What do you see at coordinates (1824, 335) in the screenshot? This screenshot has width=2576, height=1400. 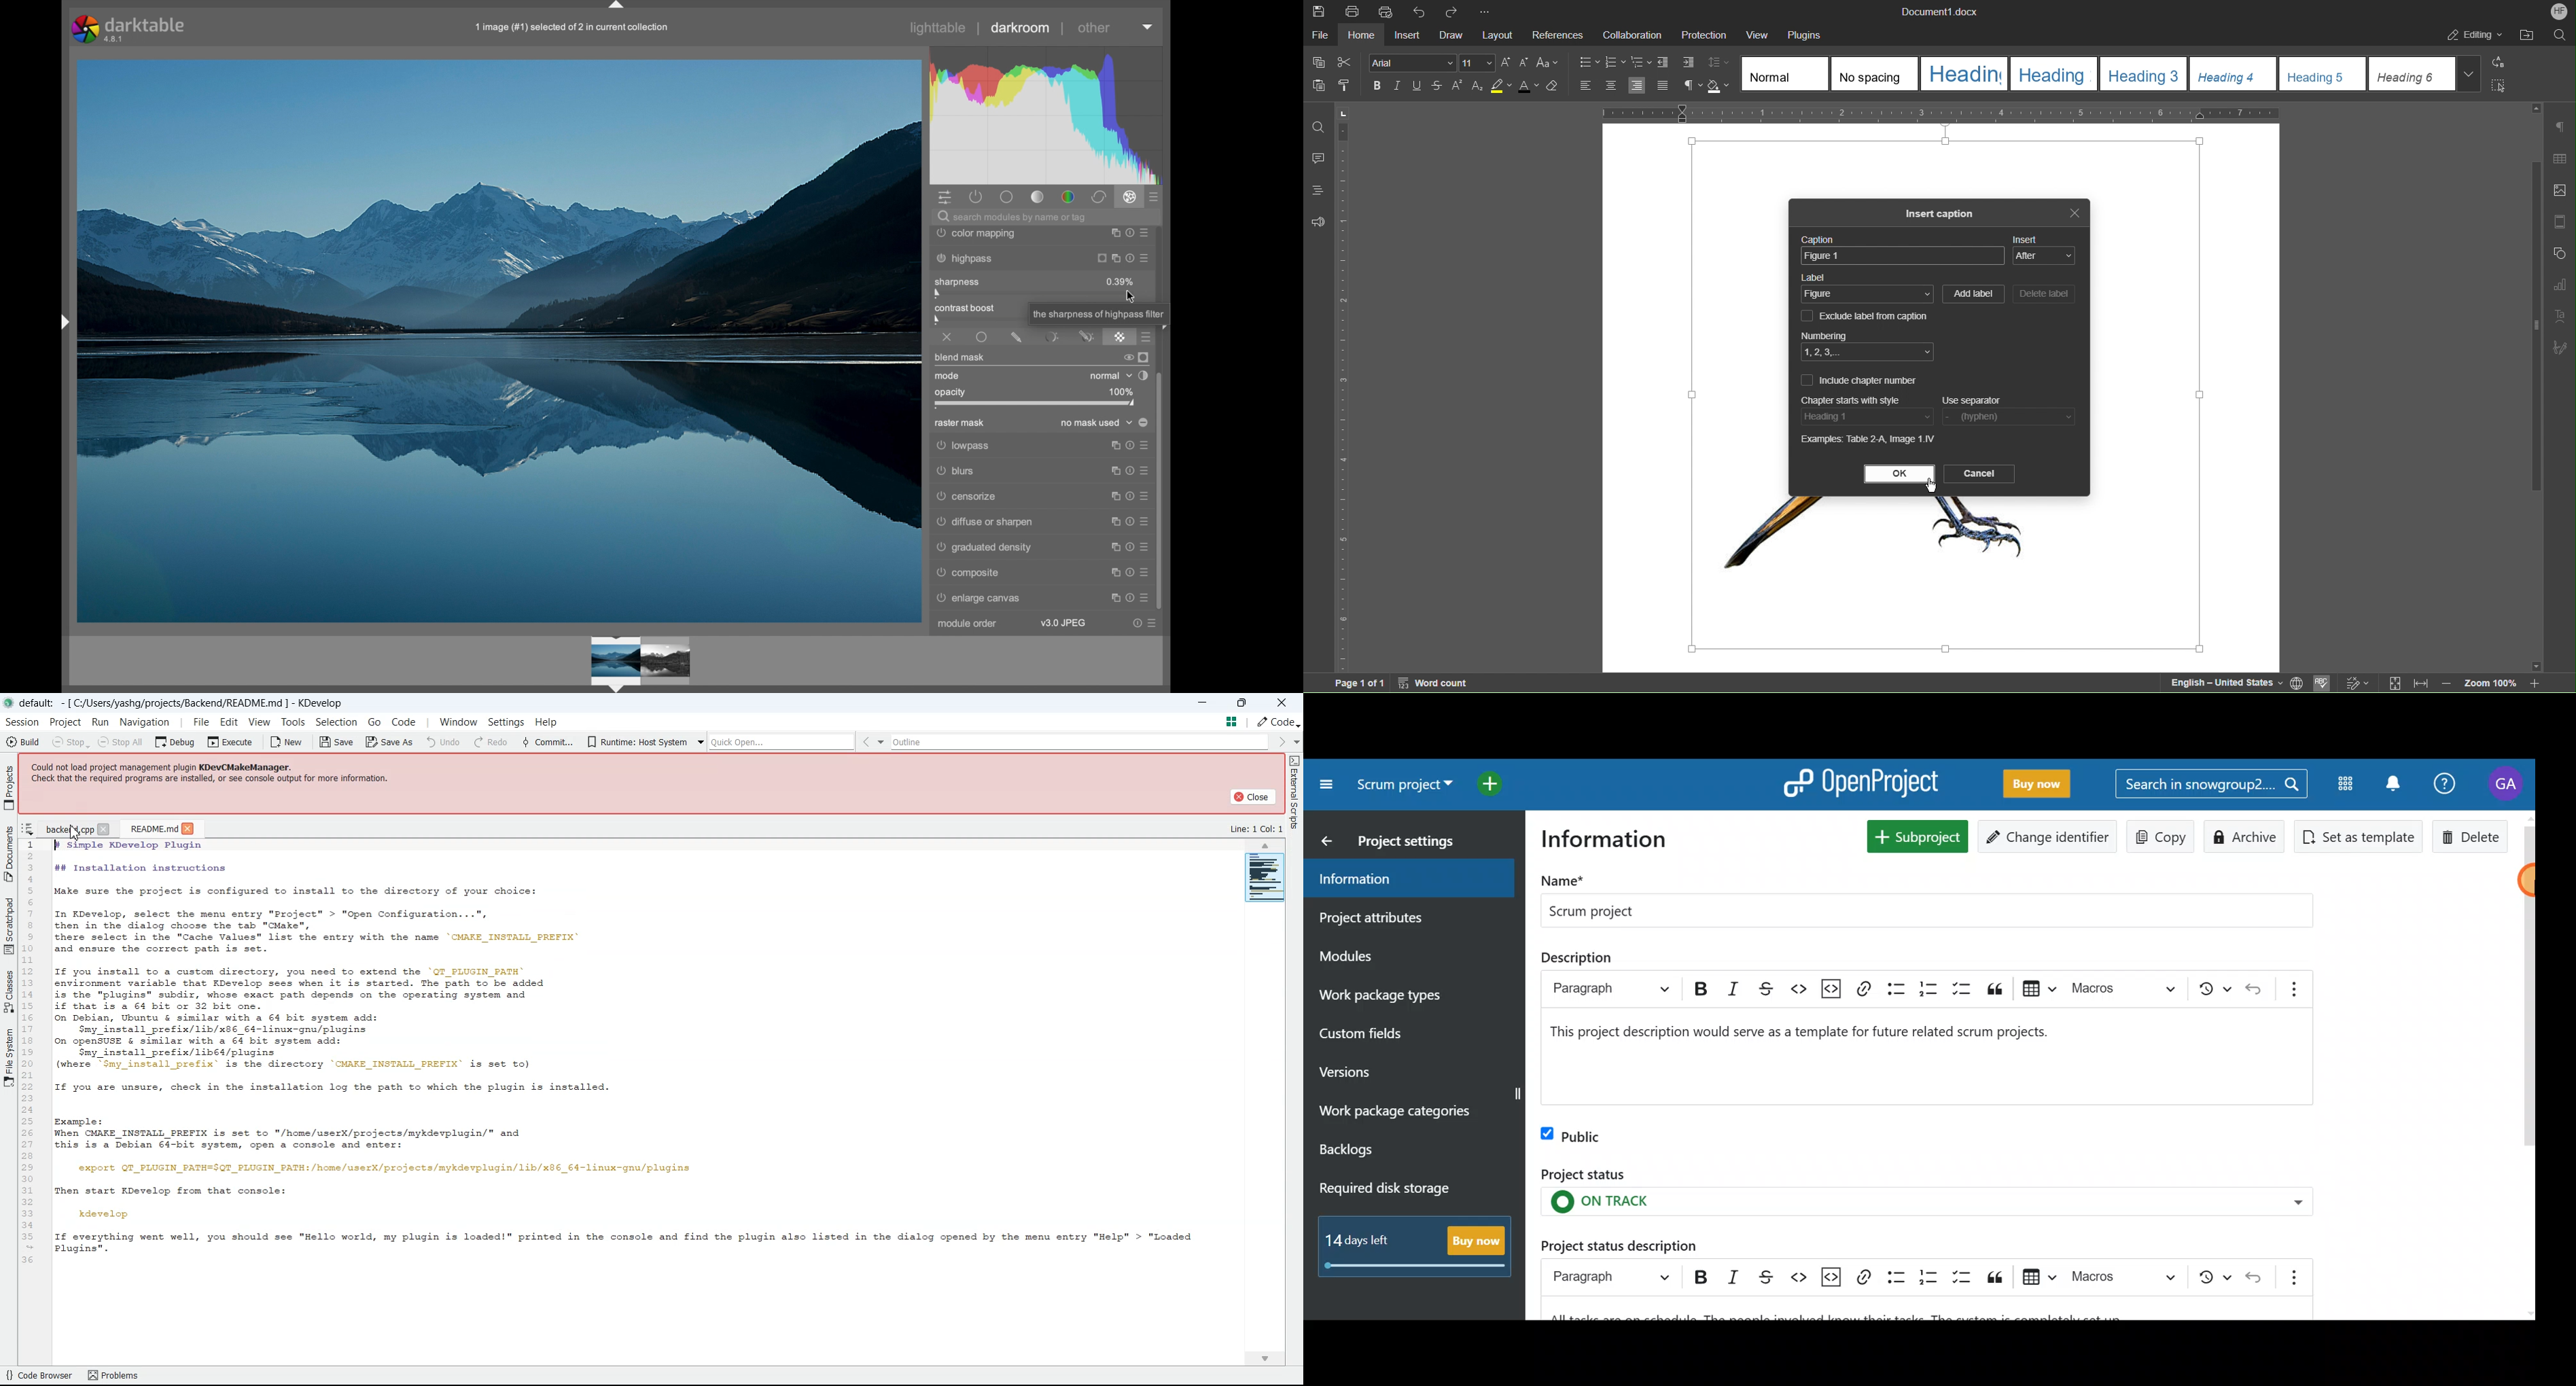 I see `Numbering` at bounding box center [1824, 335].